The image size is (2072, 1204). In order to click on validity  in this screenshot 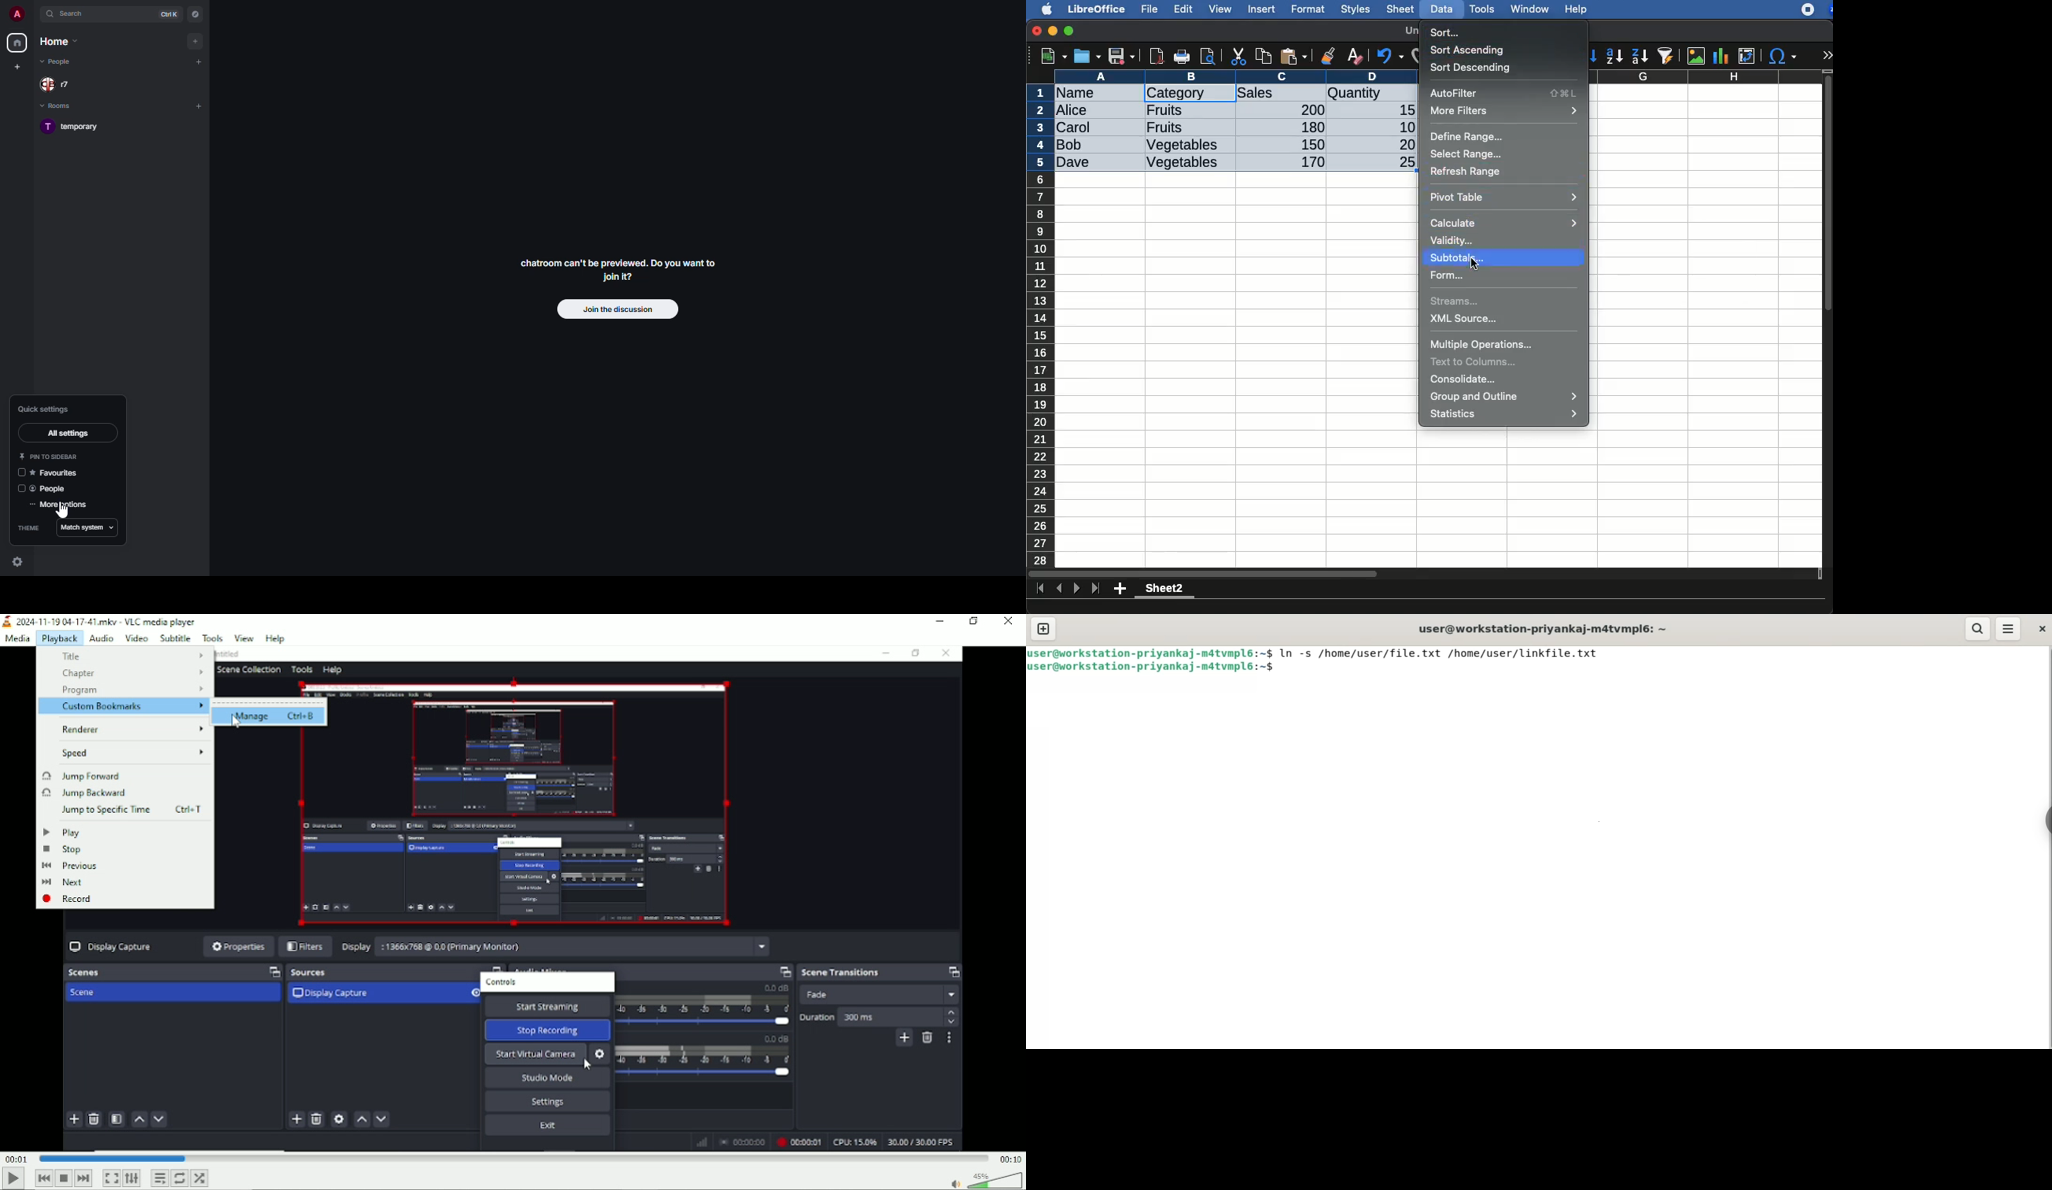, I will do `click(1453, 240)`.